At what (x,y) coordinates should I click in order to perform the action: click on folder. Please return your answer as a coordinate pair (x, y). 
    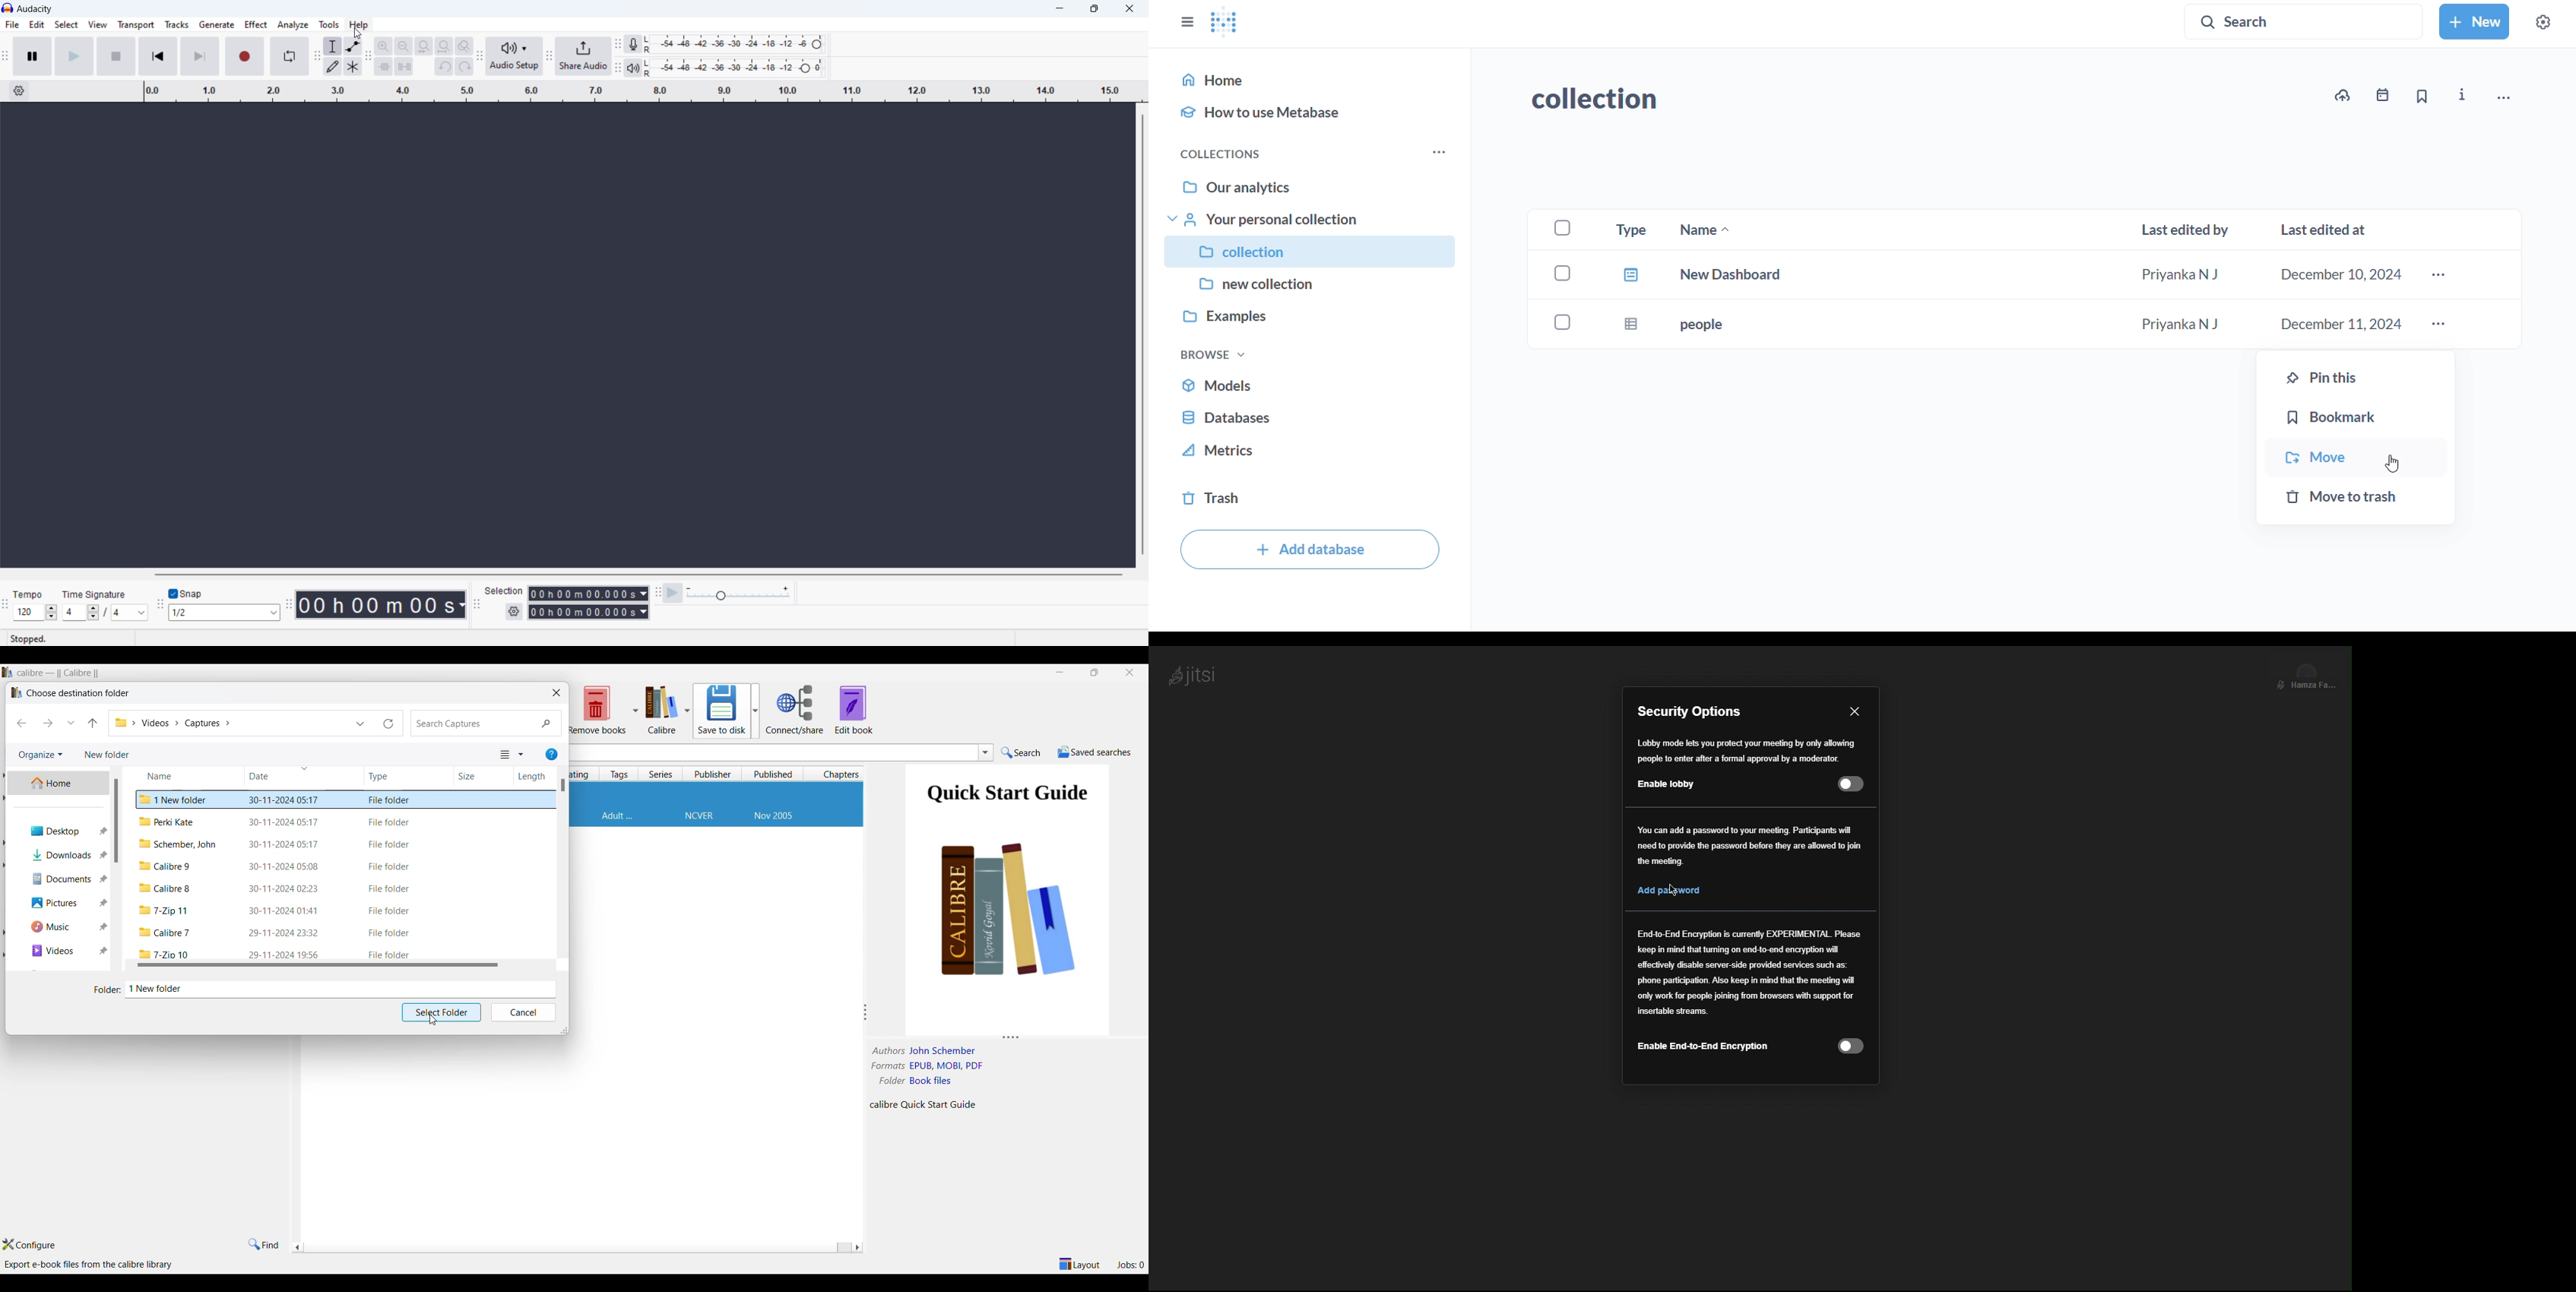
    Looking at the image, I should click on (165, 866).